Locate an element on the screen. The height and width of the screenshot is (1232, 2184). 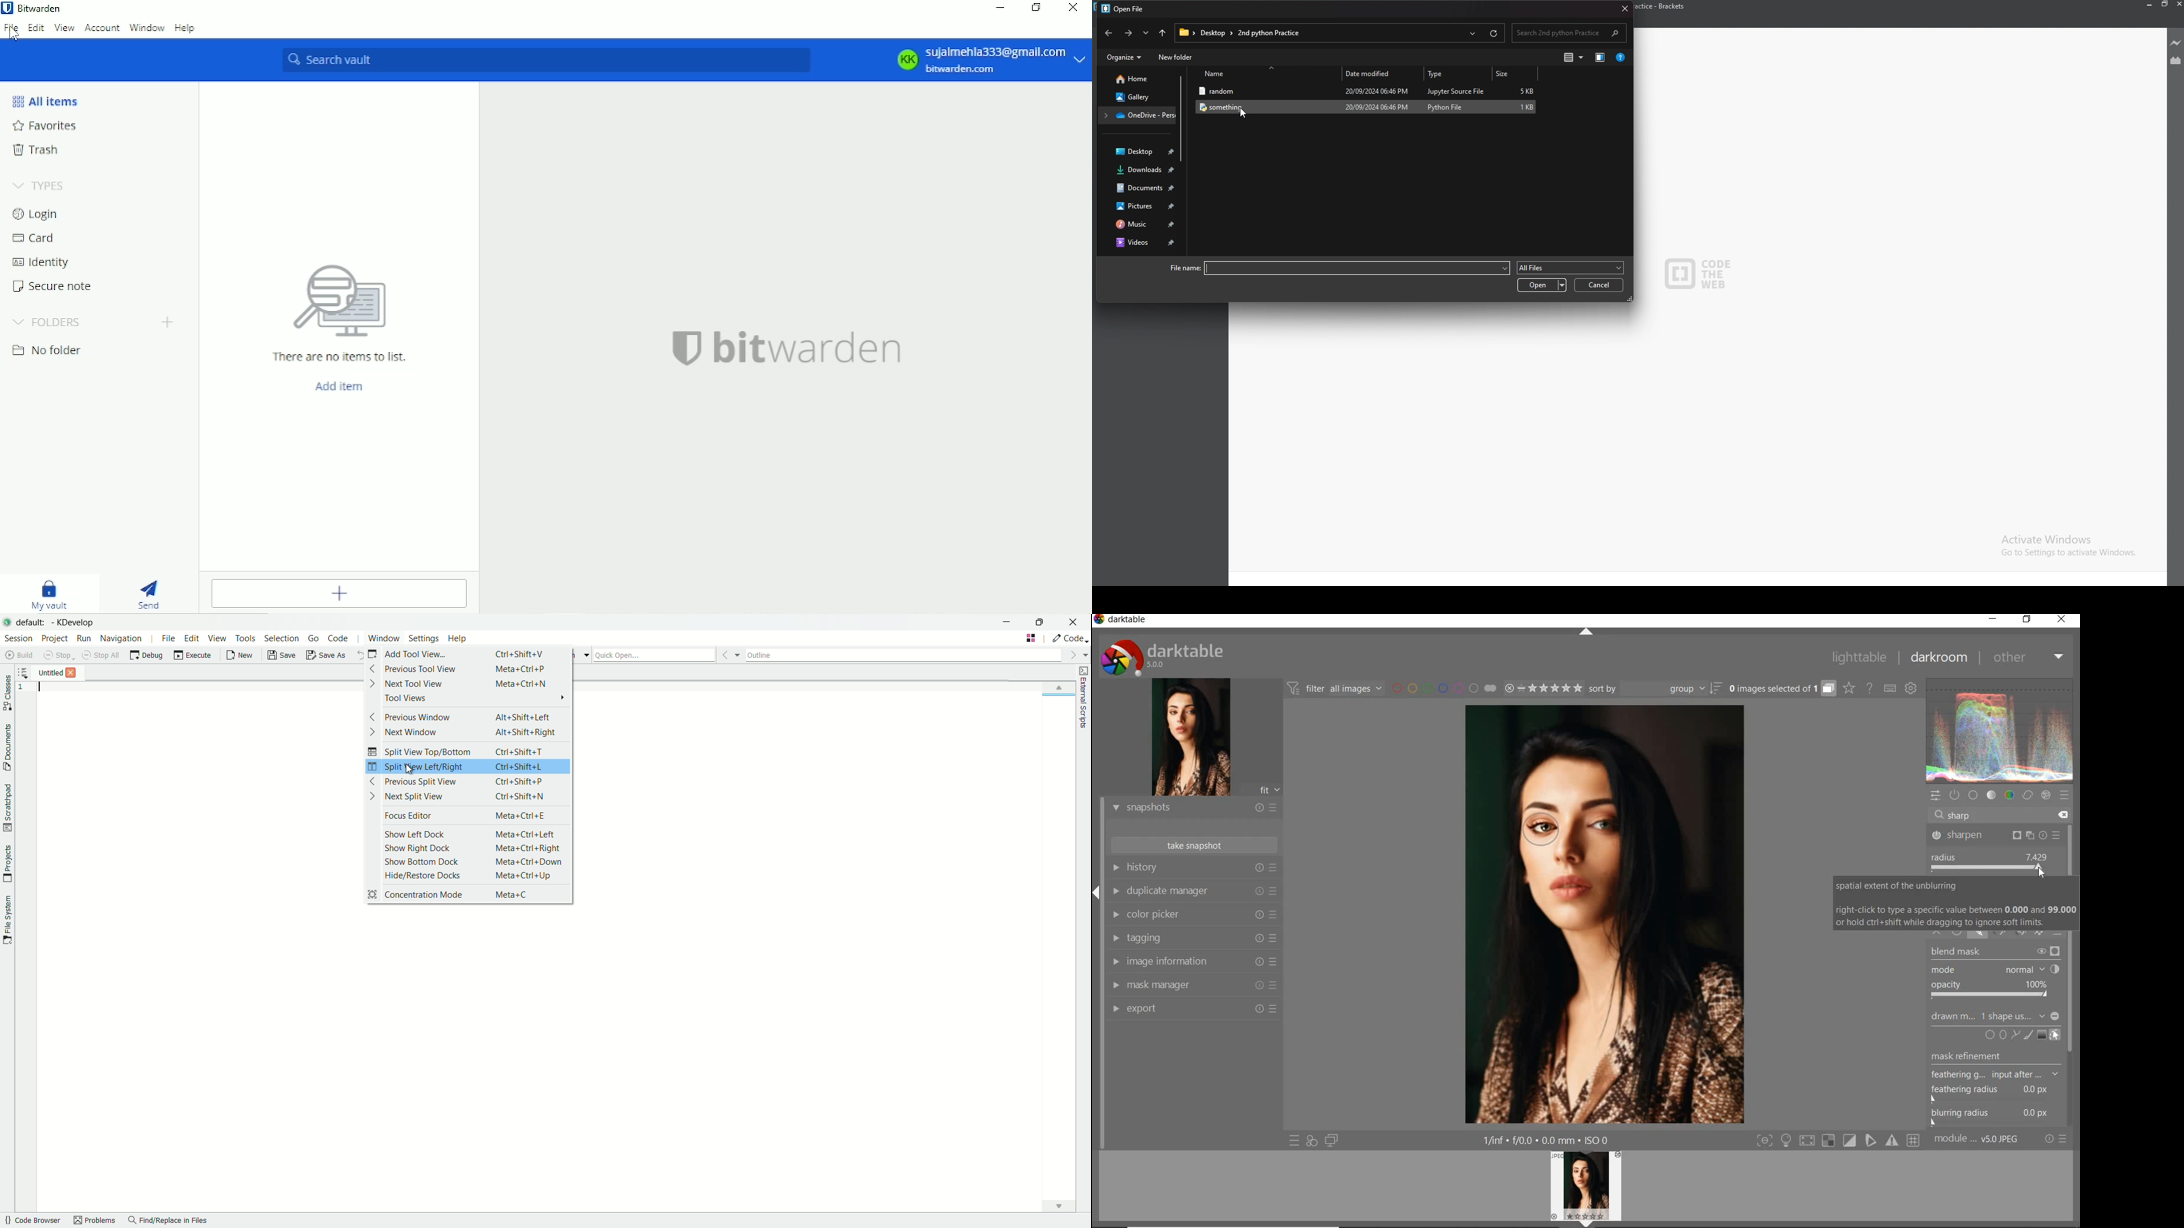
Identity is located at coordinates (43, 263).